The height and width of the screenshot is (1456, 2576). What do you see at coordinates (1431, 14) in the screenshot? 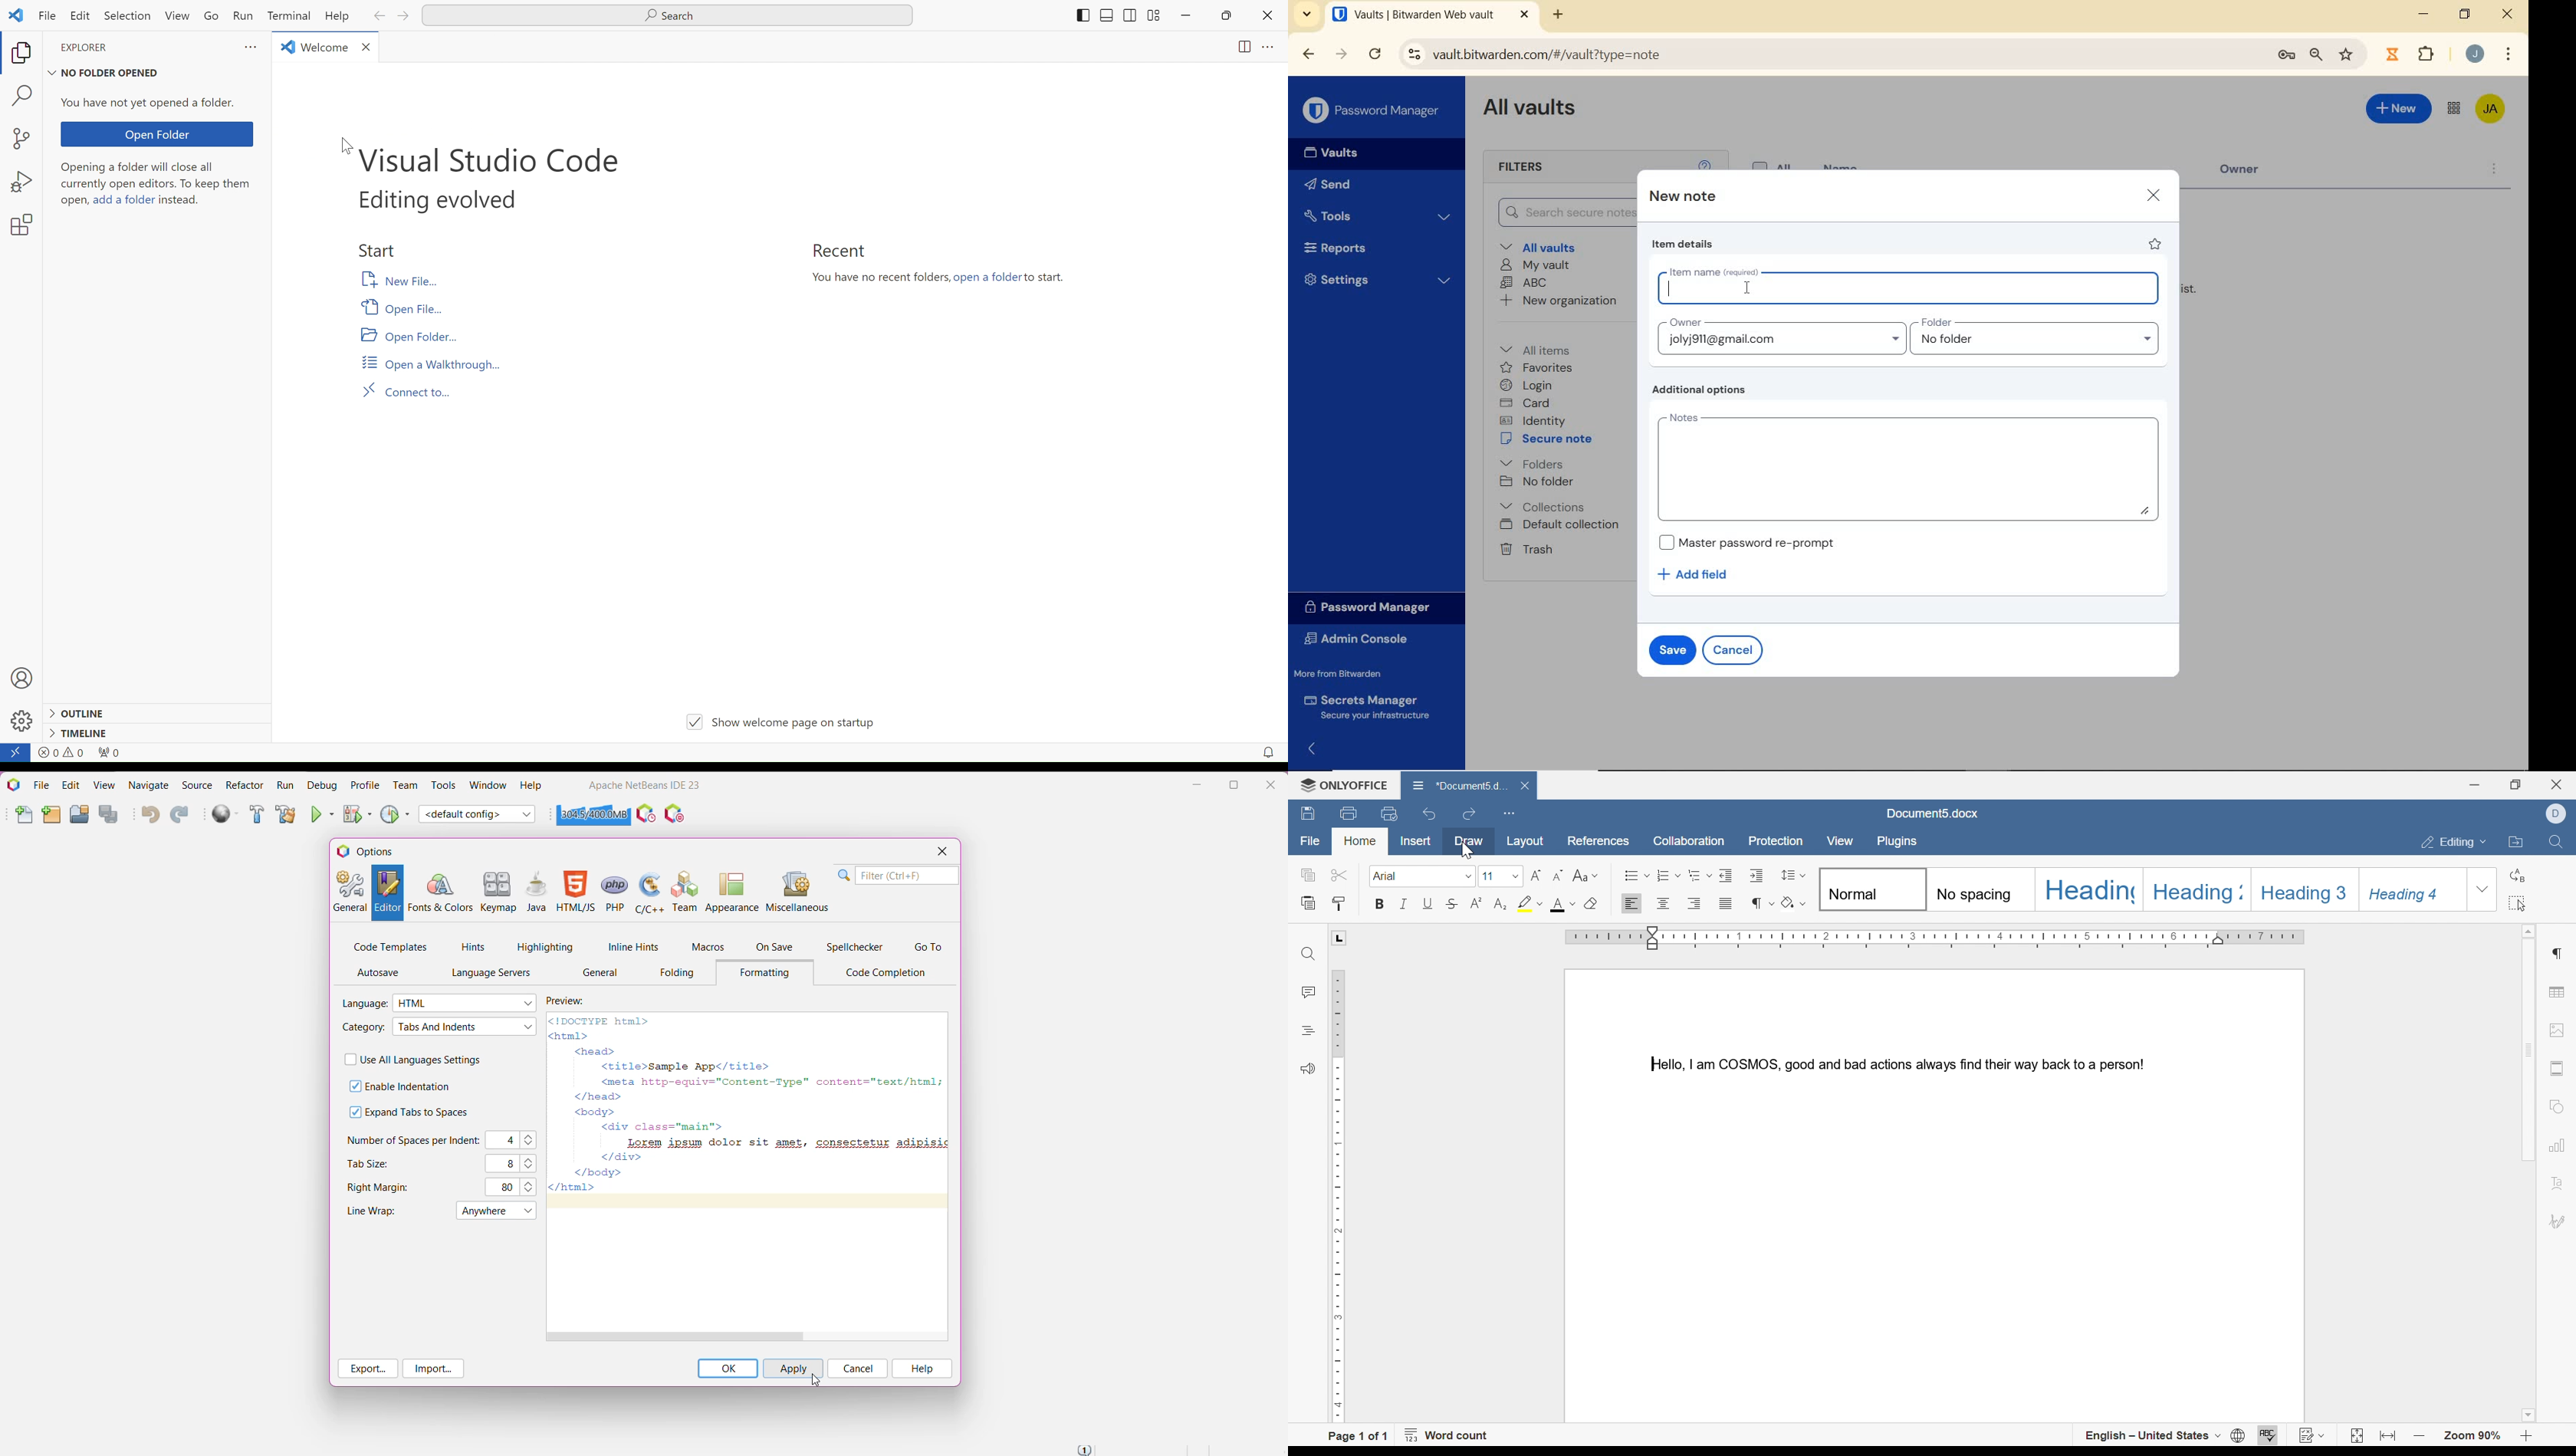
I see `open tab` at bounding box center [1431, 14].